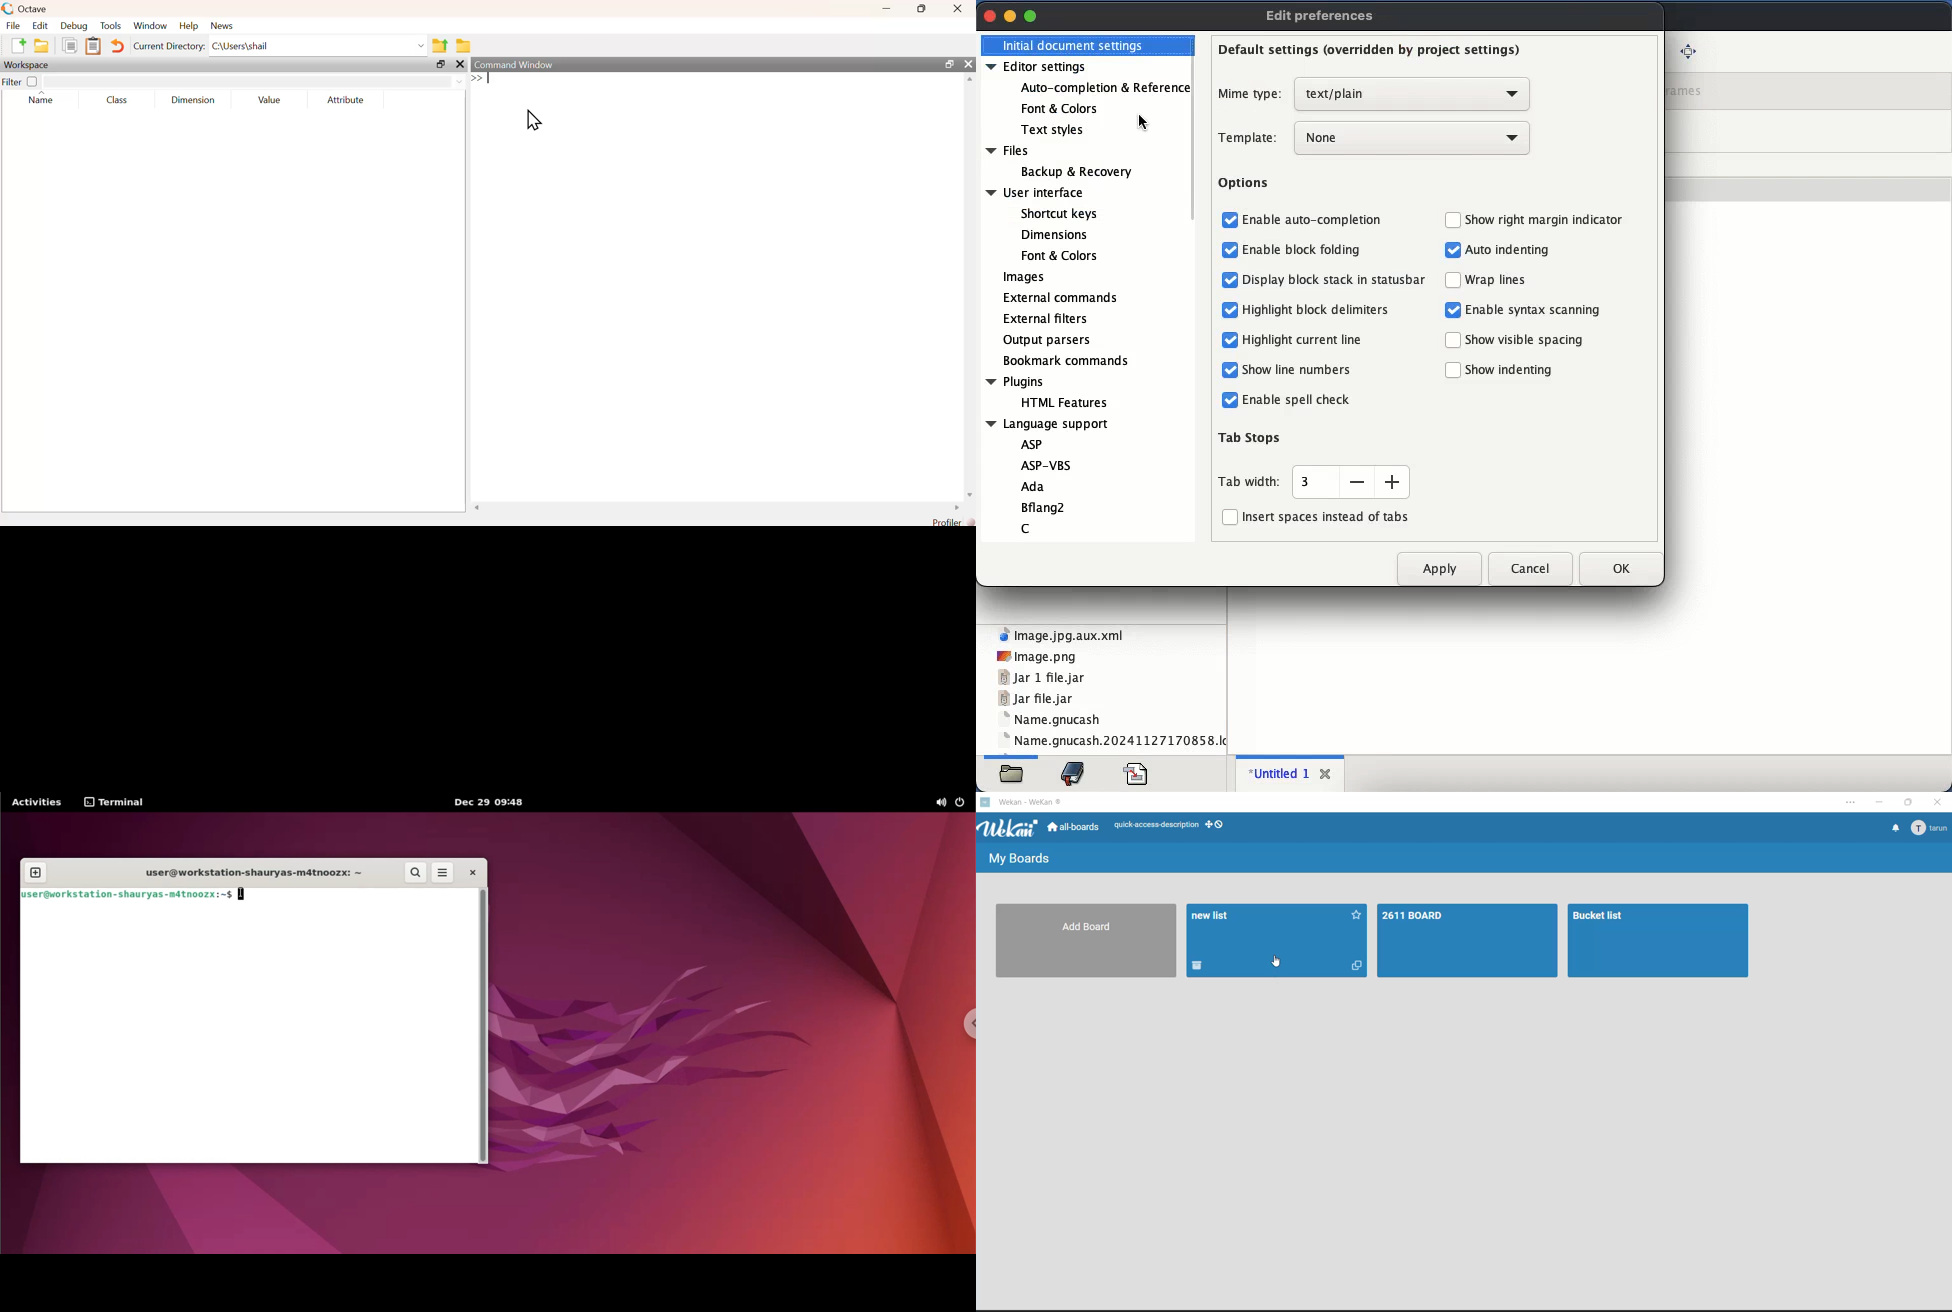 The height and width of the screenshot is (1316, 1960). I want to click on tarun, so click(1929, 828).